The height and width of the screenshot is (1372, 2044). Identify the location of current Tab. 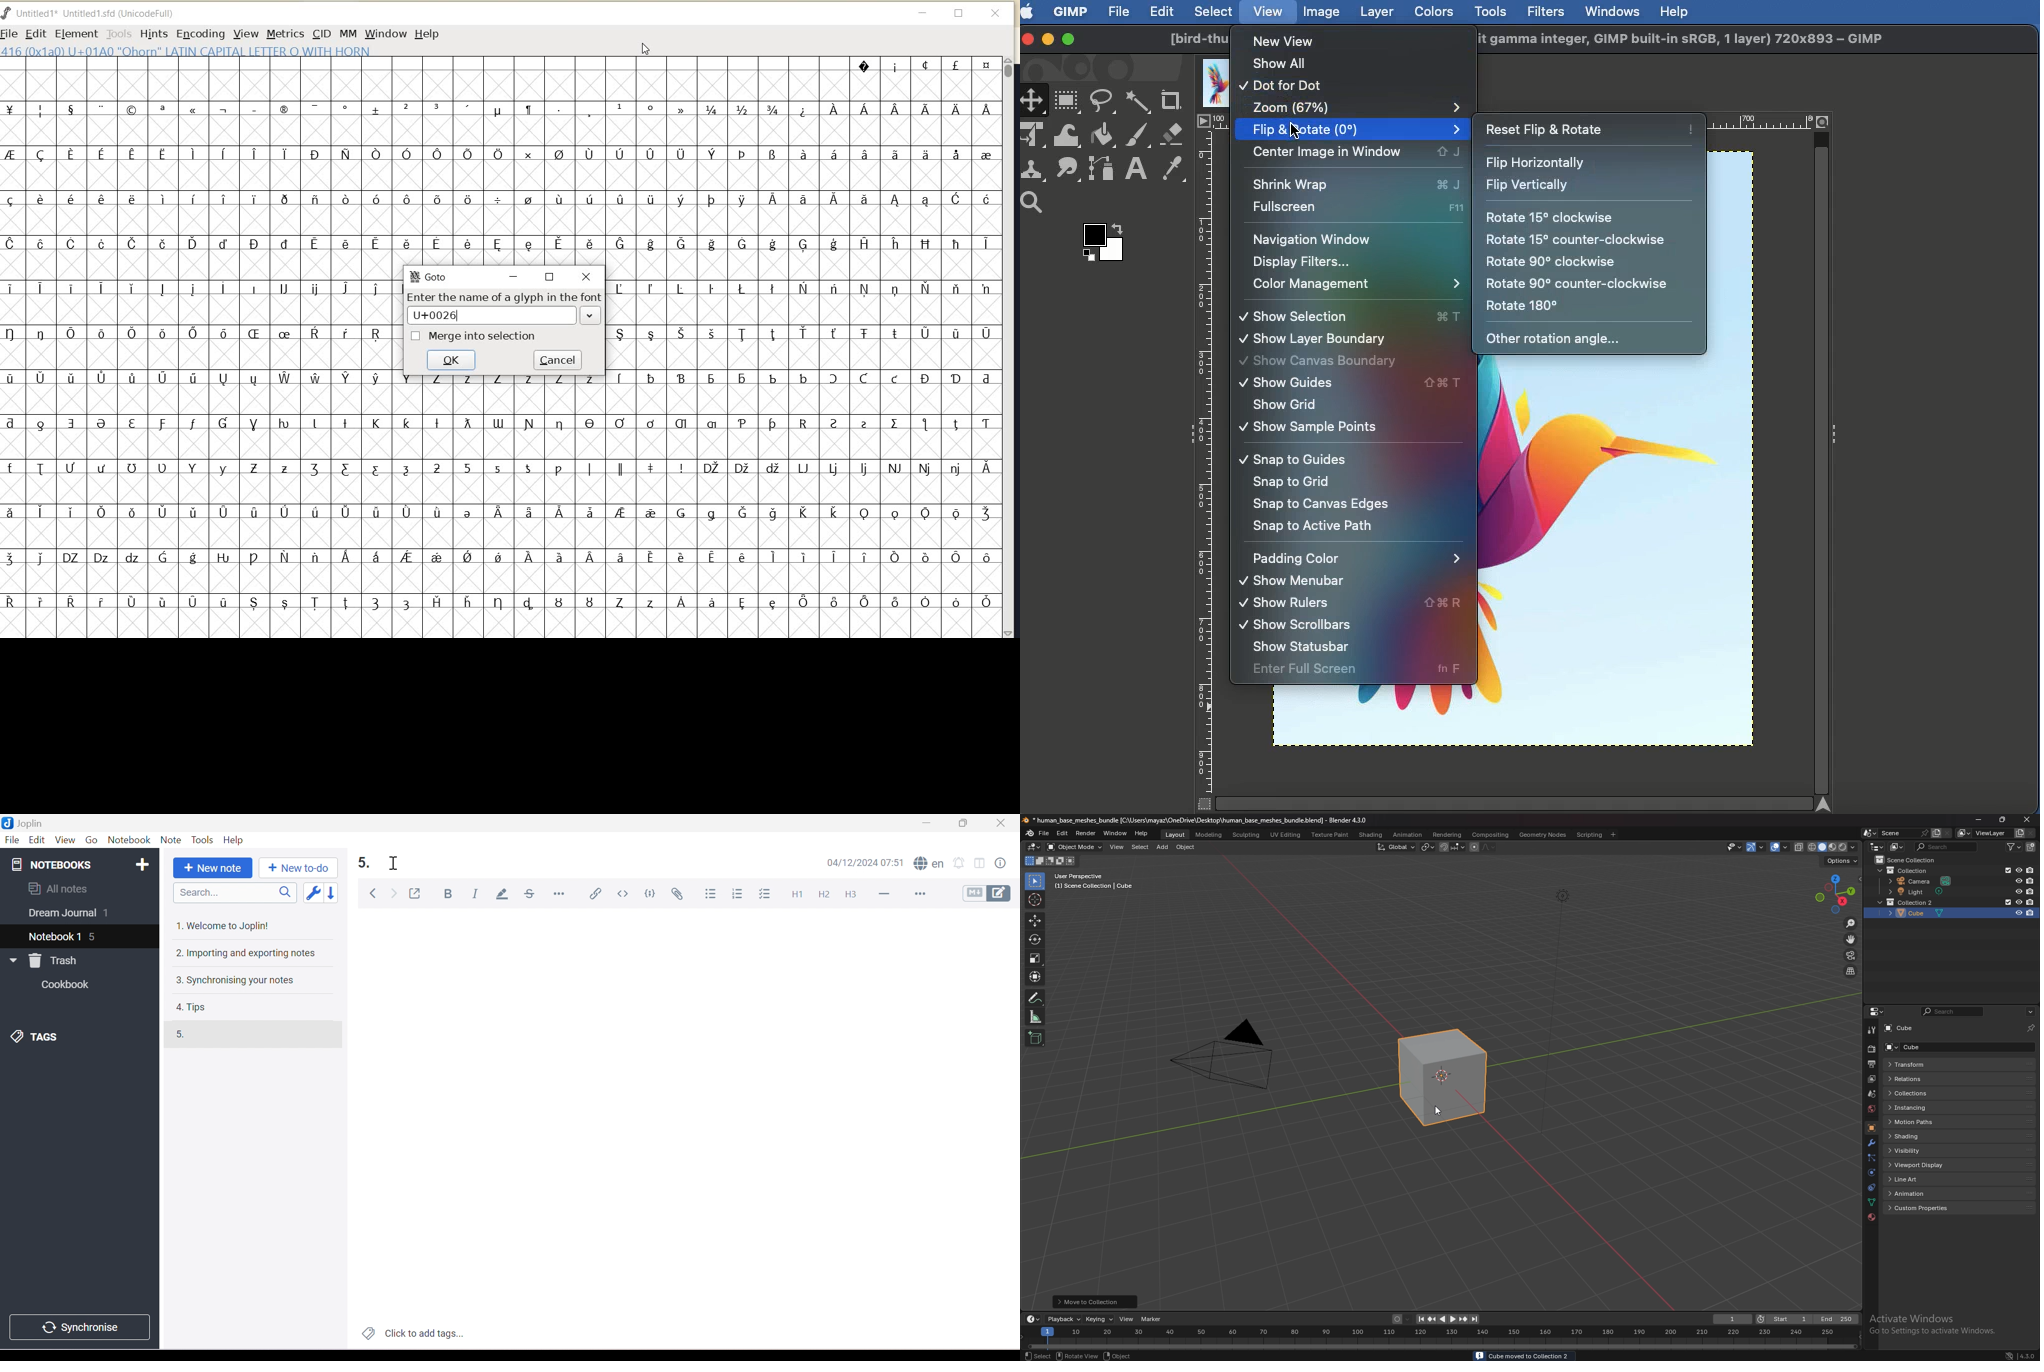
(1211, 81).